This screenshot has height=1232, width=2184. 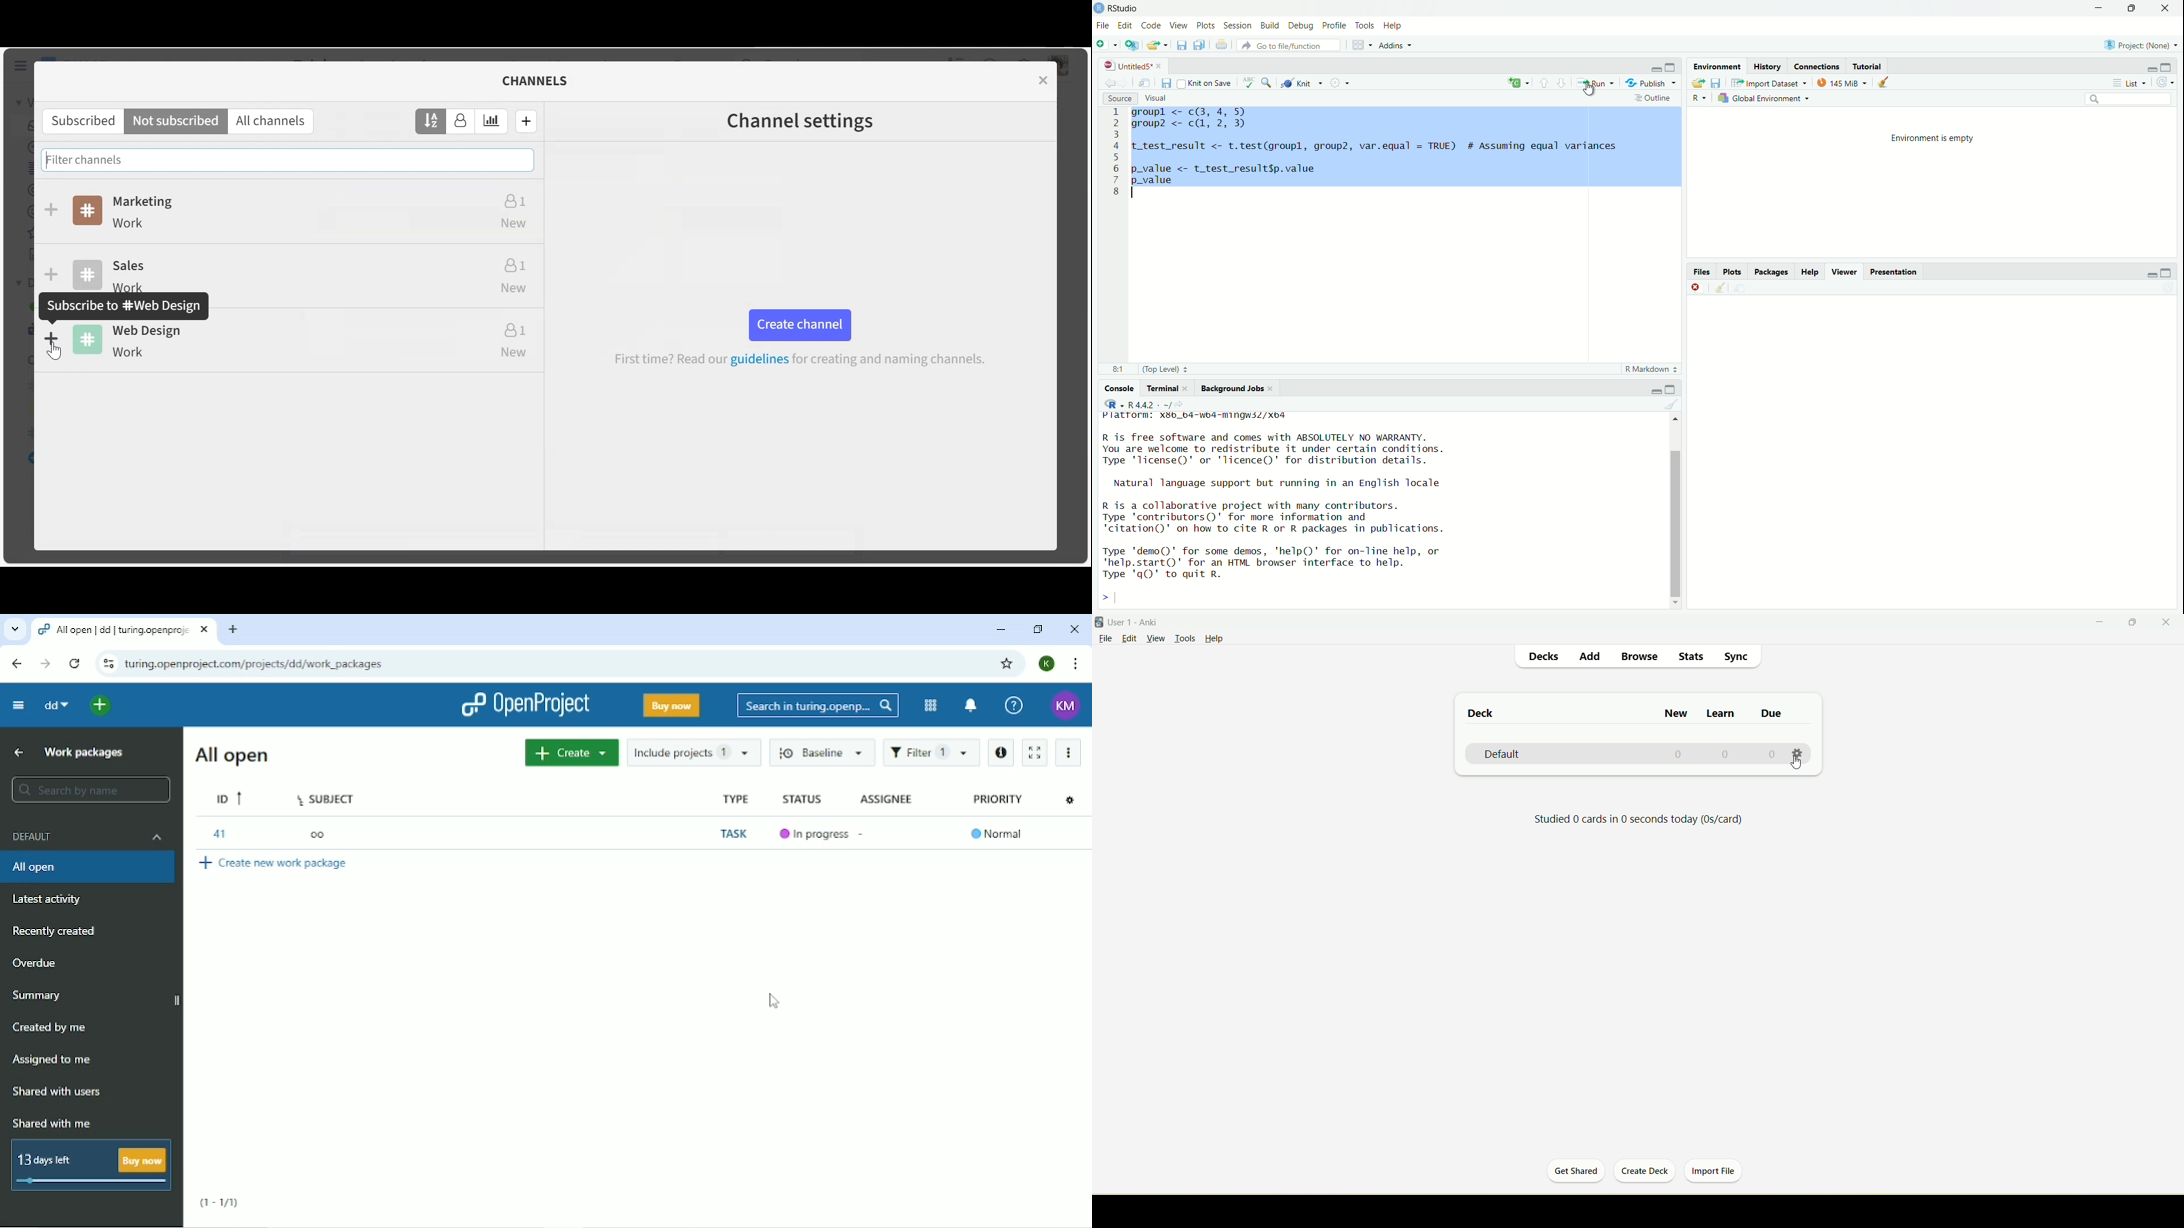 What do you see at coordinates (125, 631) in the screenshot?
I see `All | dd | turing.openproject.com ` at bounding box center [125, 631].